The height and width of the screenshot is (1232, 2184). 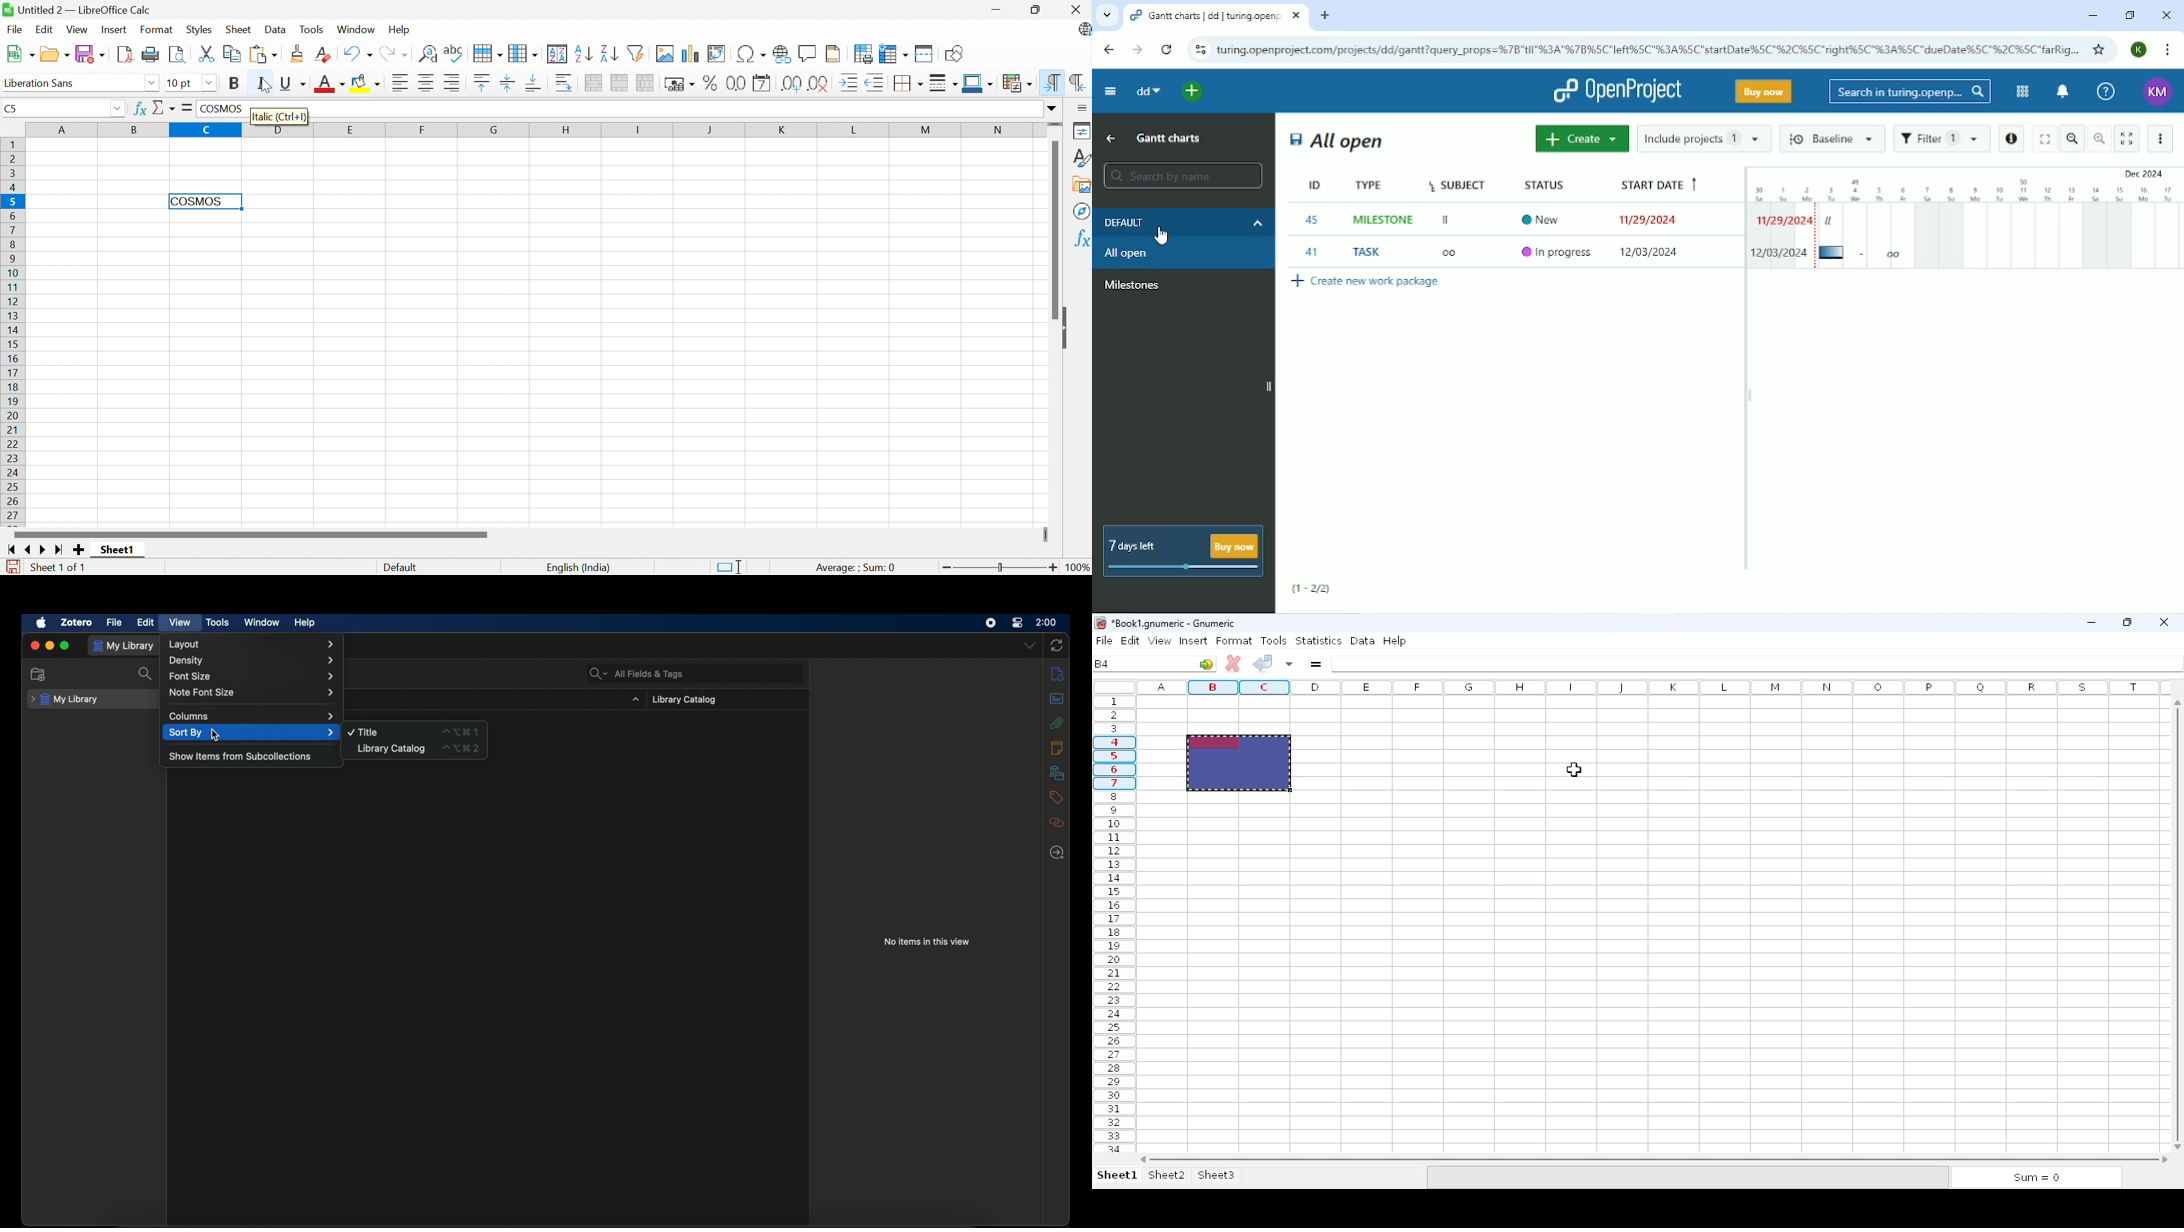 What do you see at coordinates (1057, 674) in the screenshot?
I see `info` at bounding box center [1057, 674].